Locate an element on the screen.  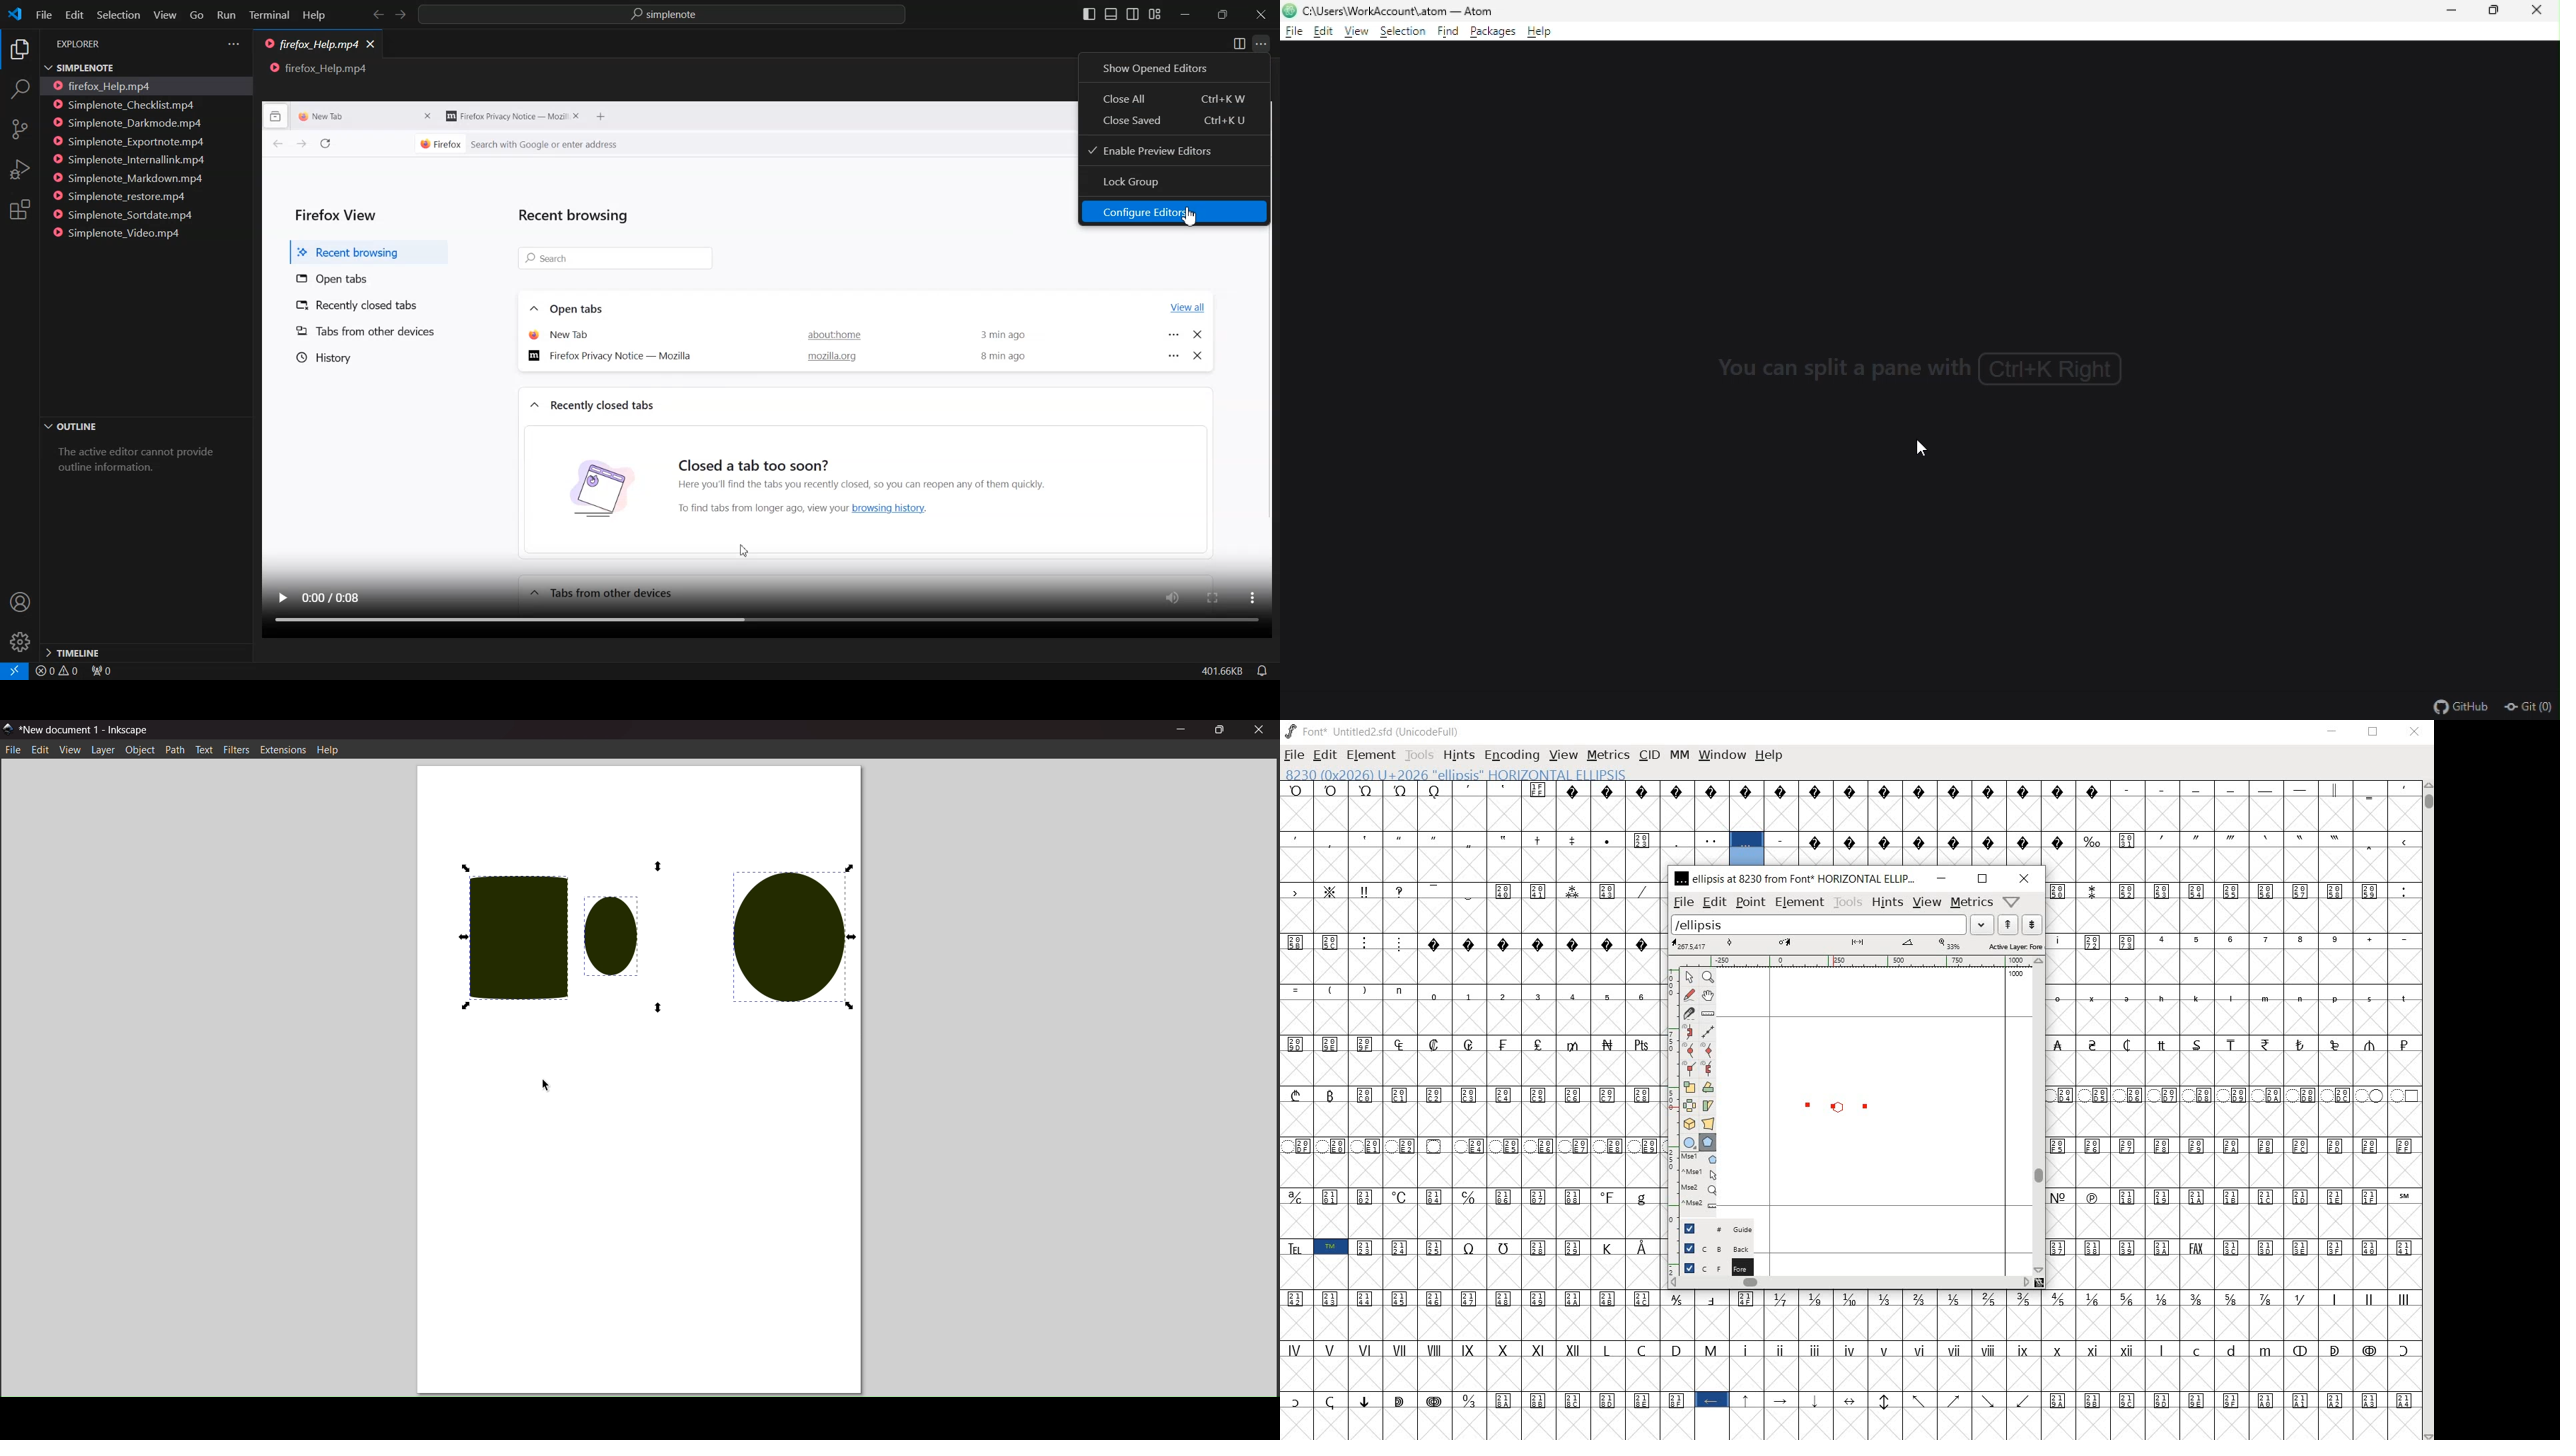
POINTER is located at coordinates (1692, 977).